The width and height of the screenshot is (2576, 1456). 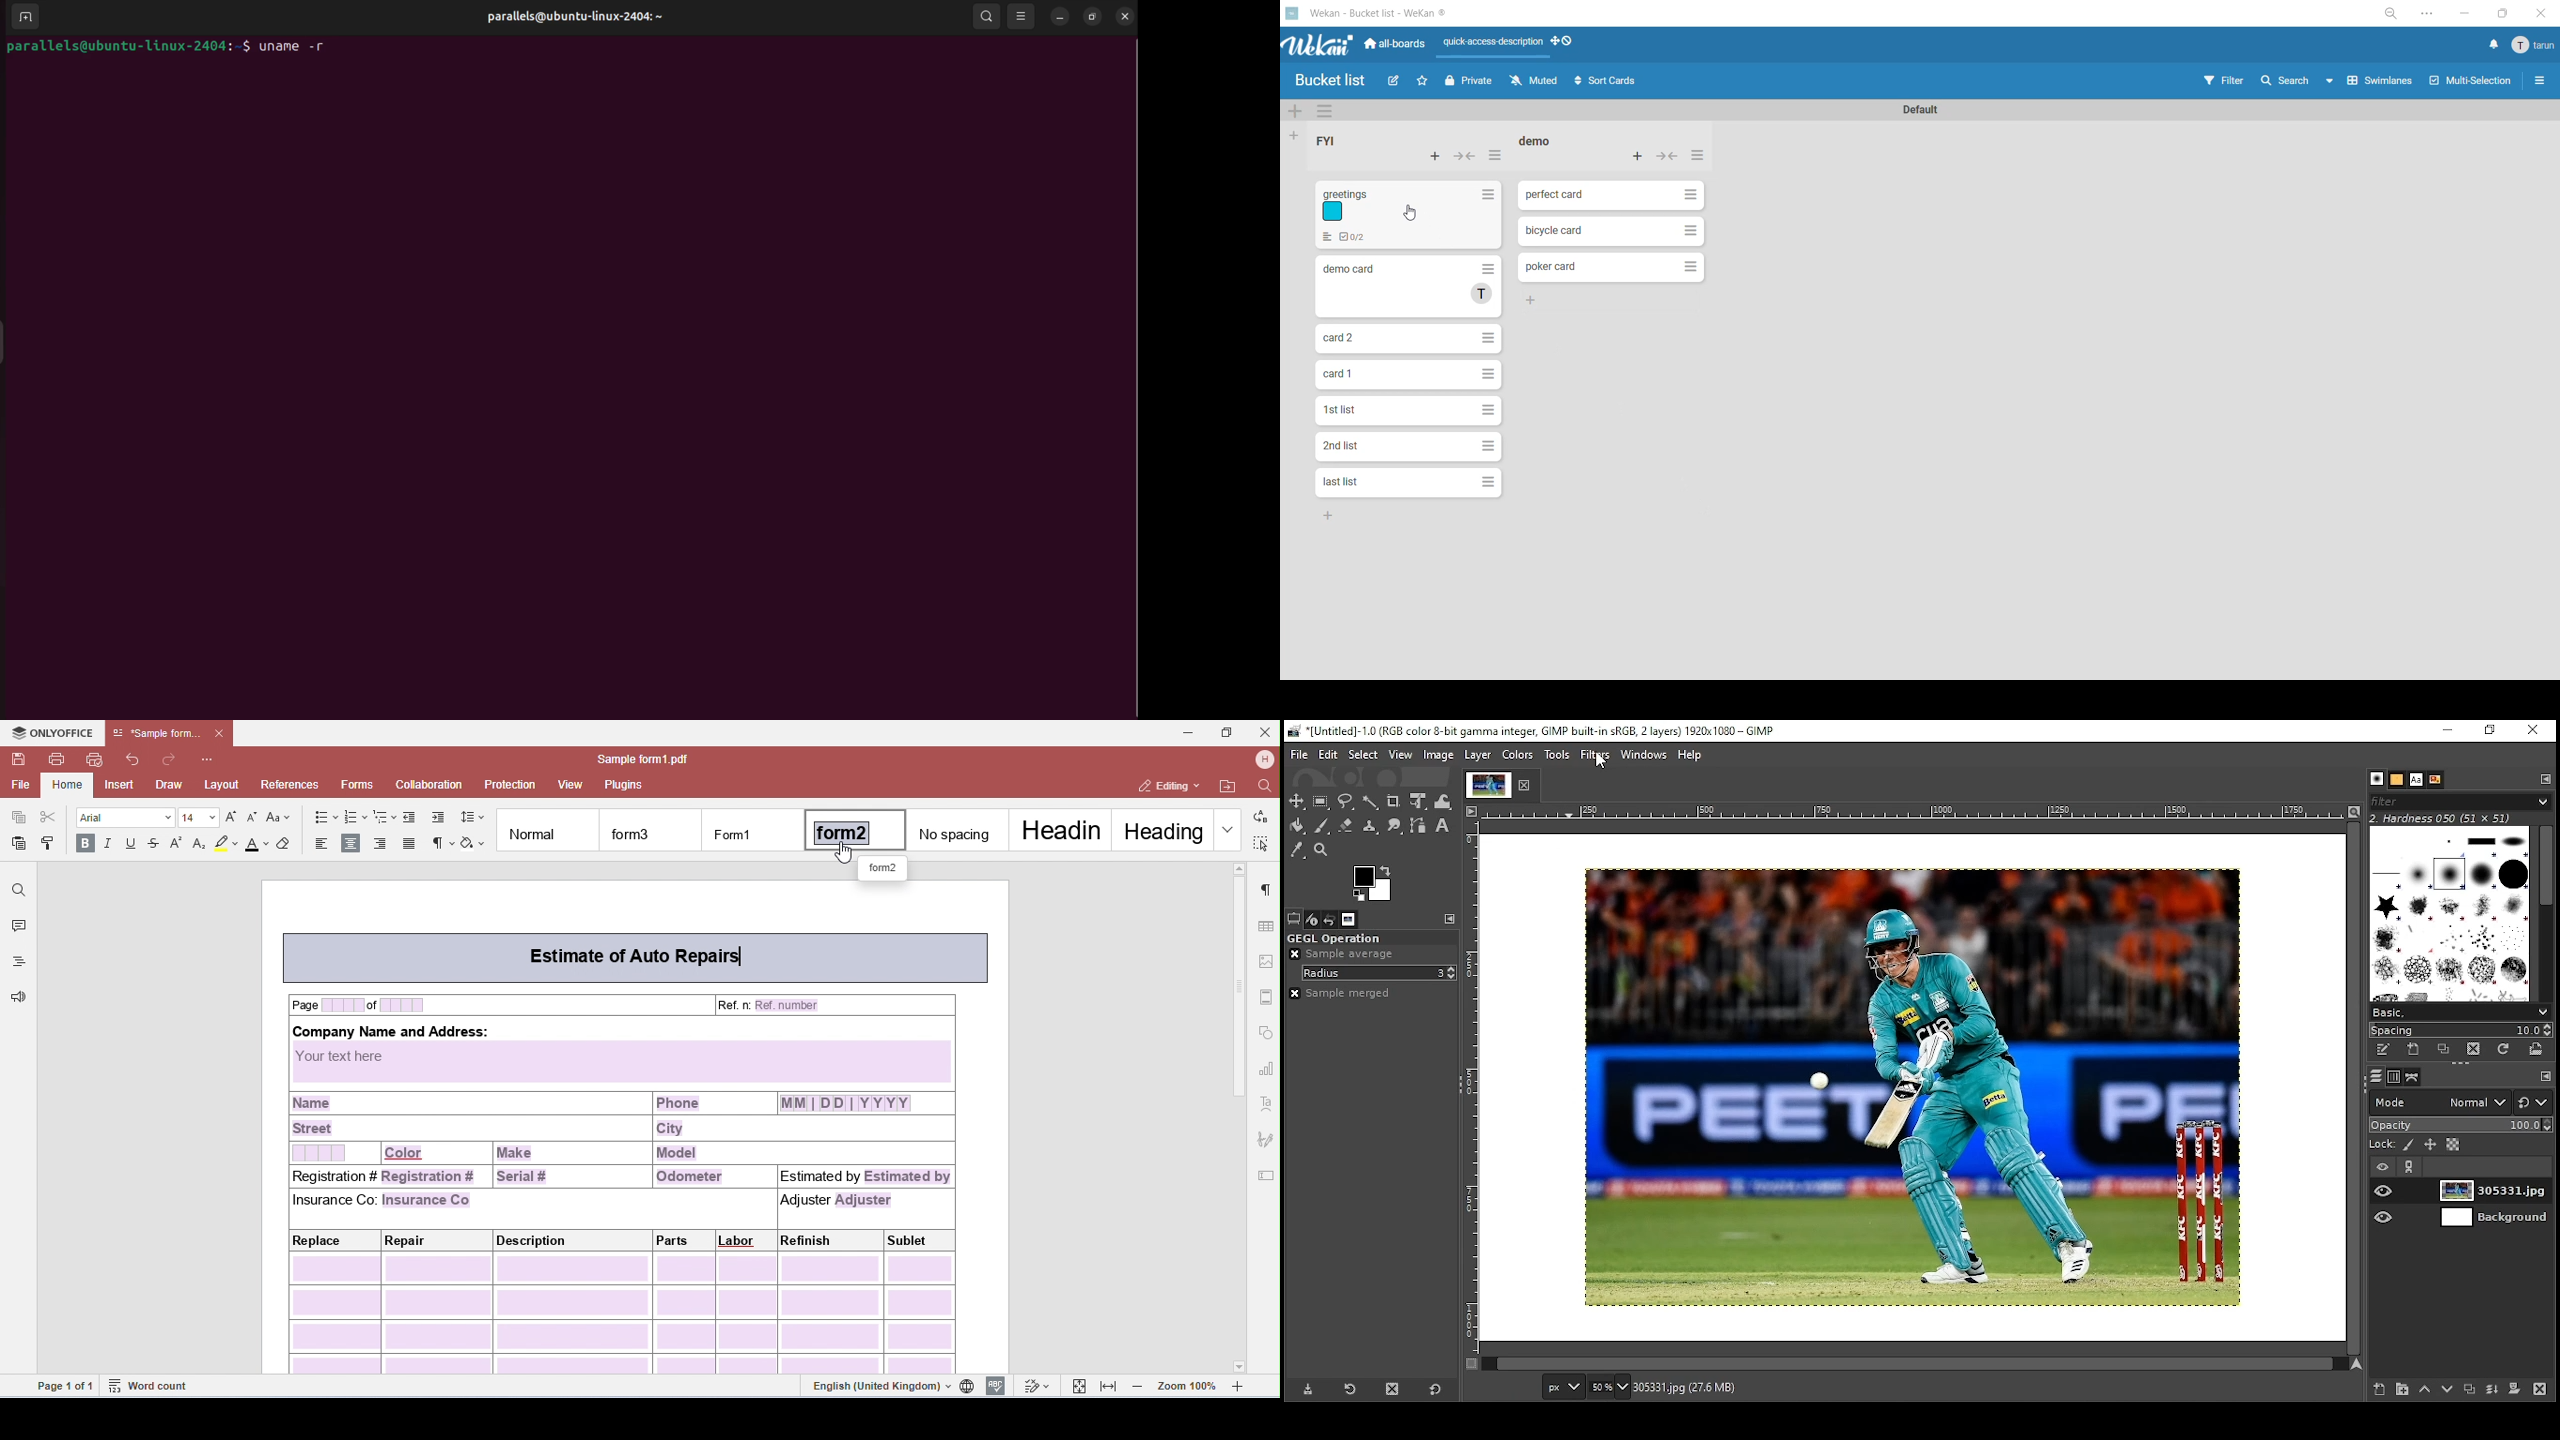 I want to click on document history, so click(x=2436, y=779).